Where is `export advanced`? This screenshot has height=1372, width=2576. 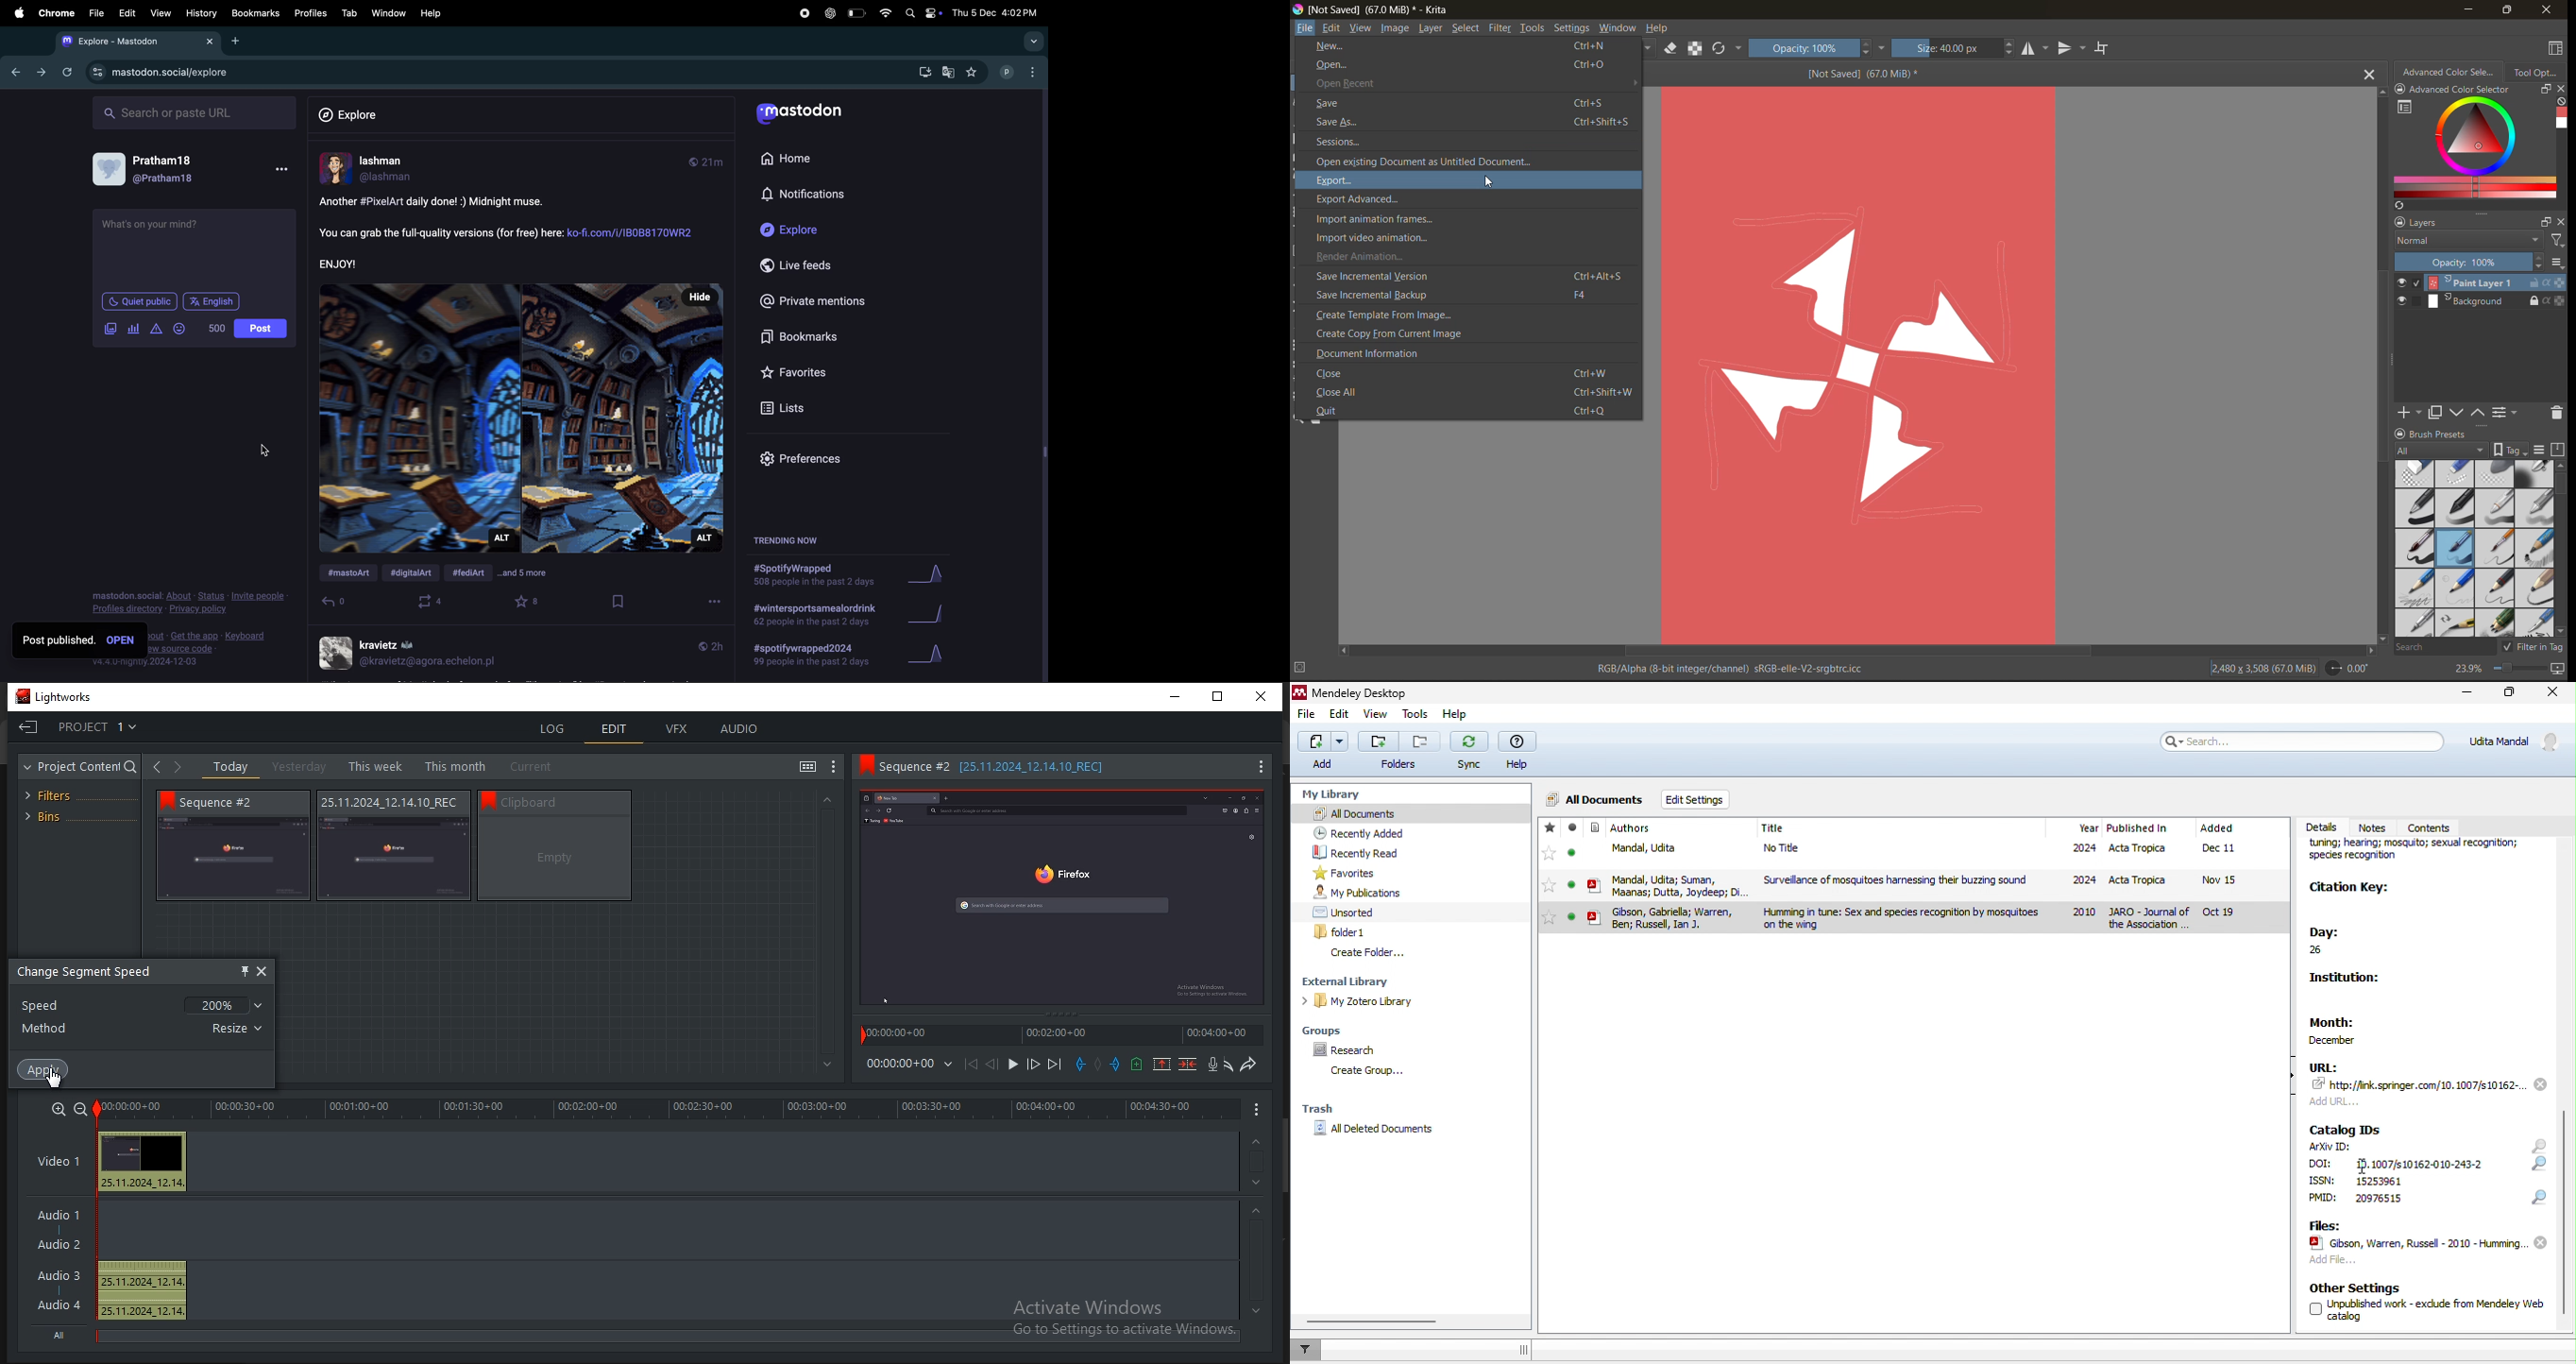
export advanced is located at coordinates (1444, 198).